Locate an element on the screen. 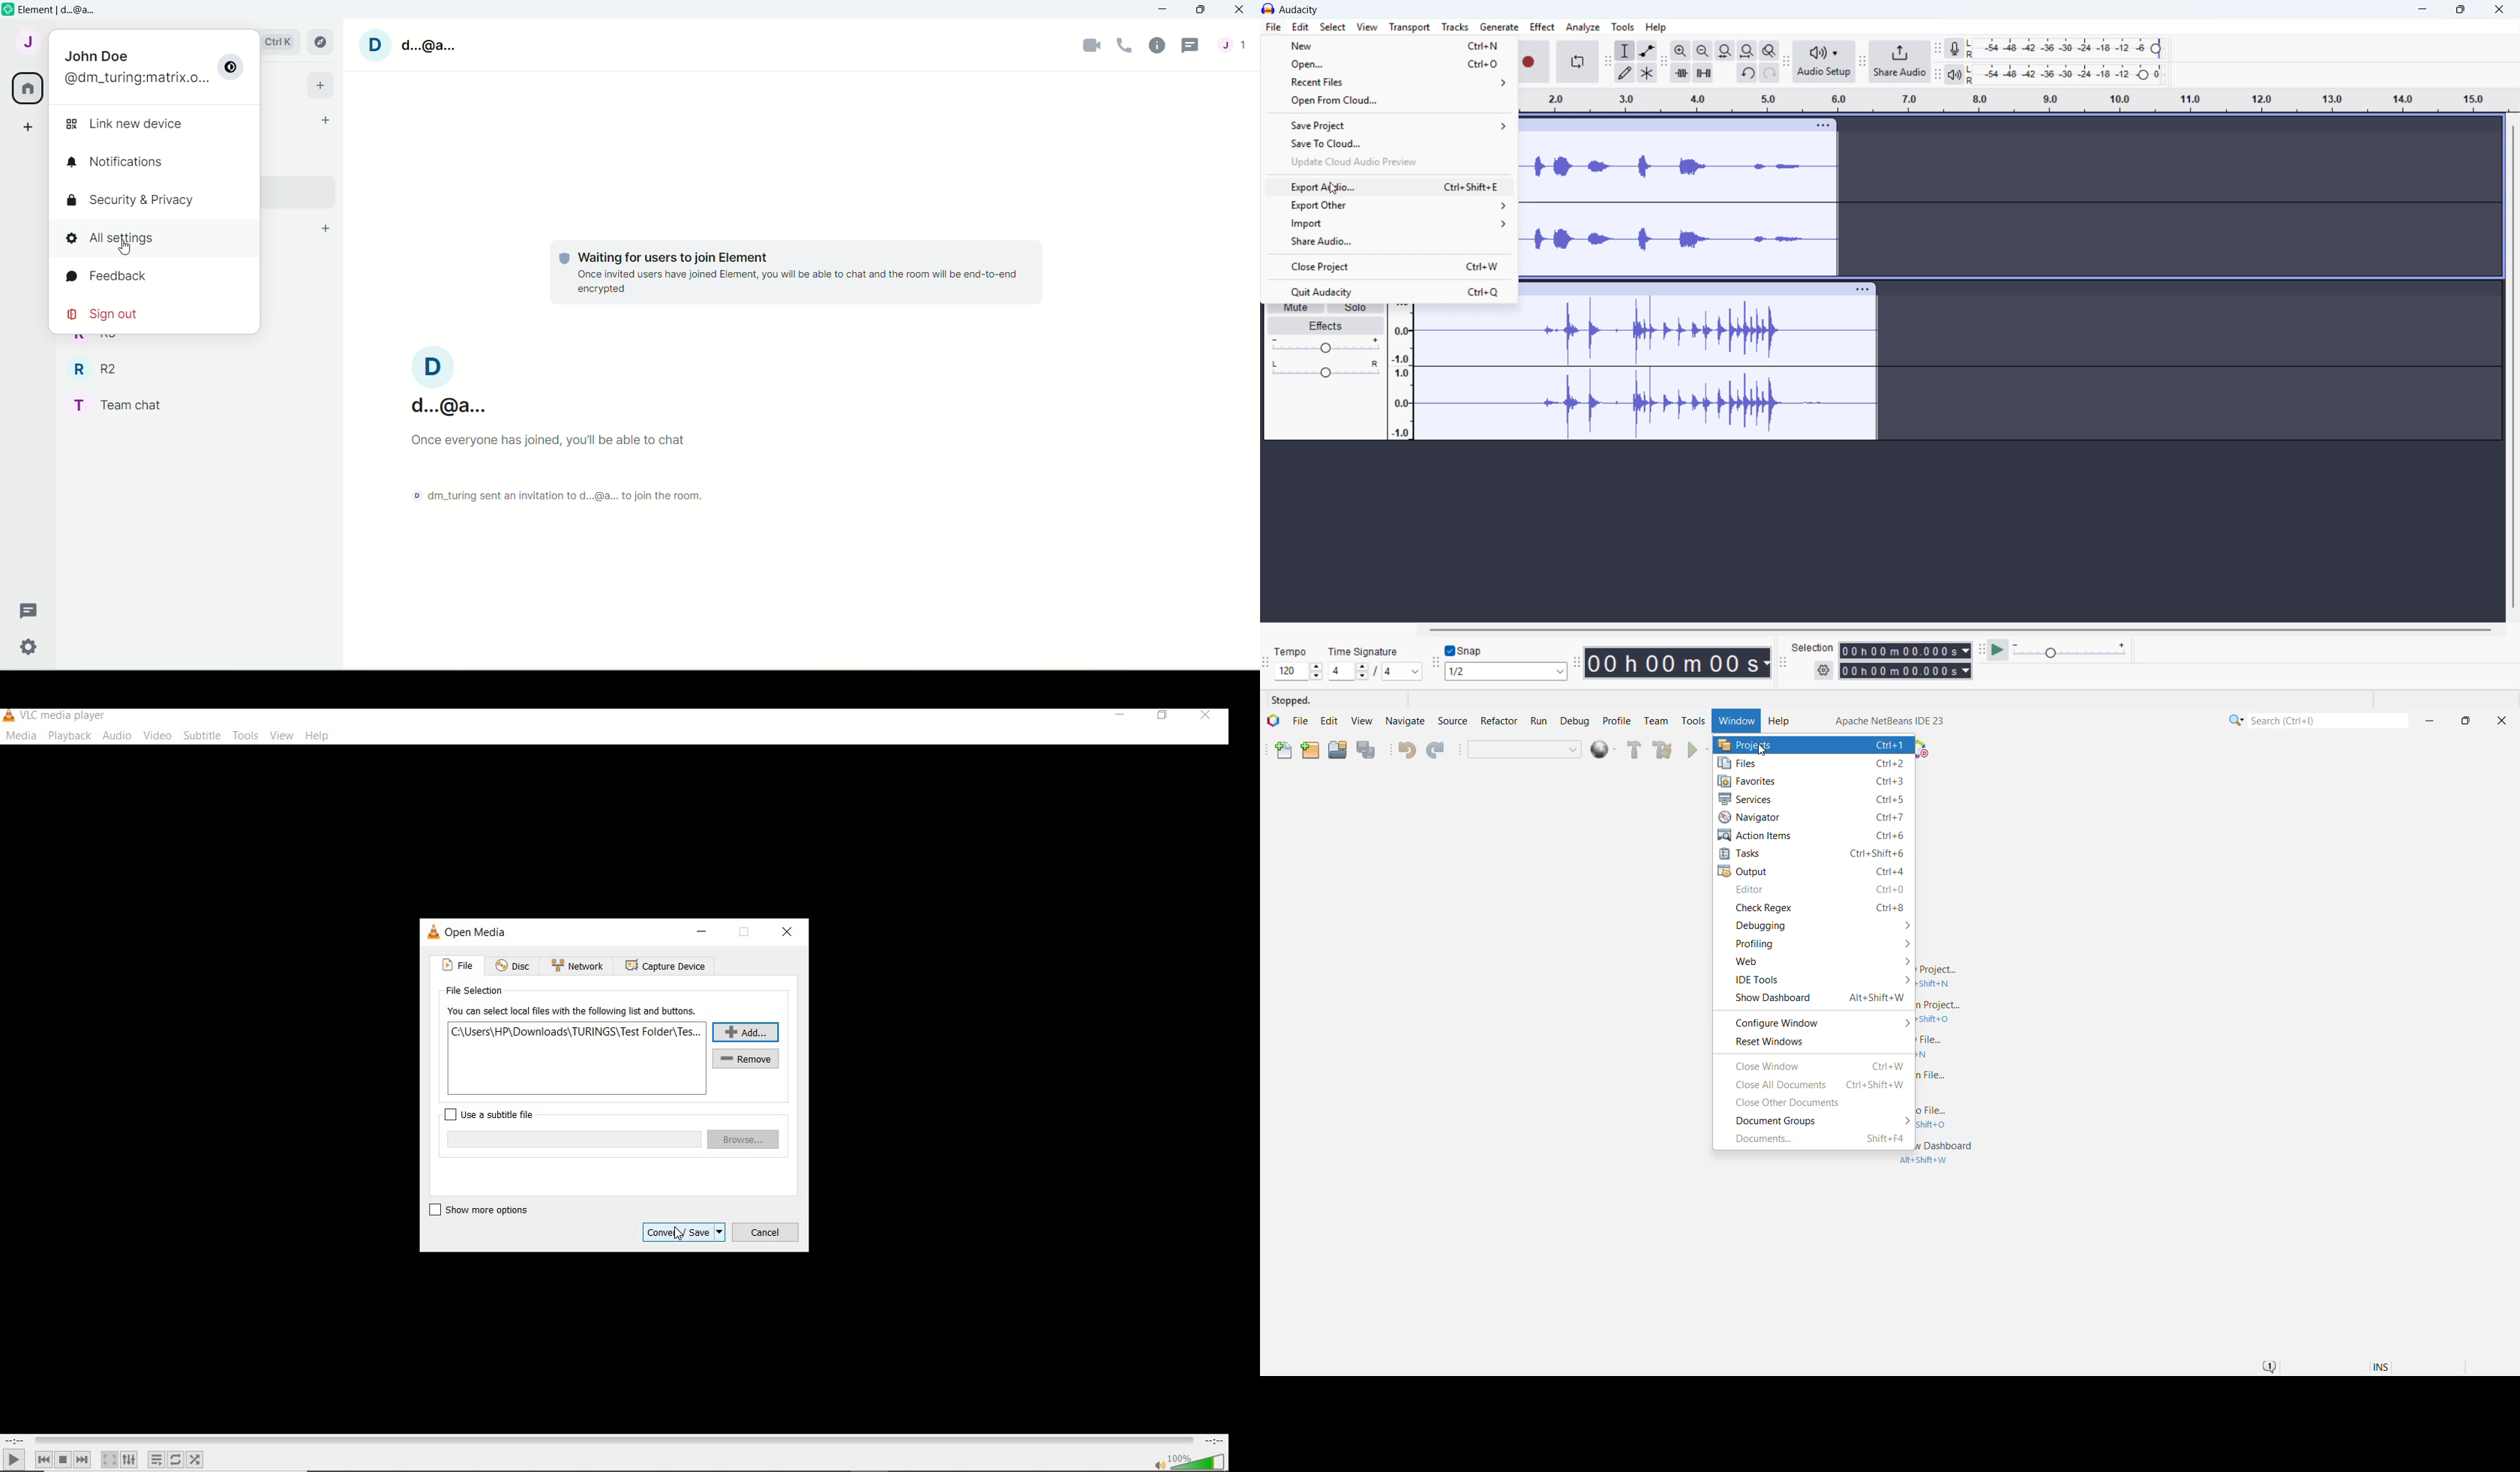 The height and width of the screenshot is (1484, 2520). Timeline  is located at coordinates (2015, 100).